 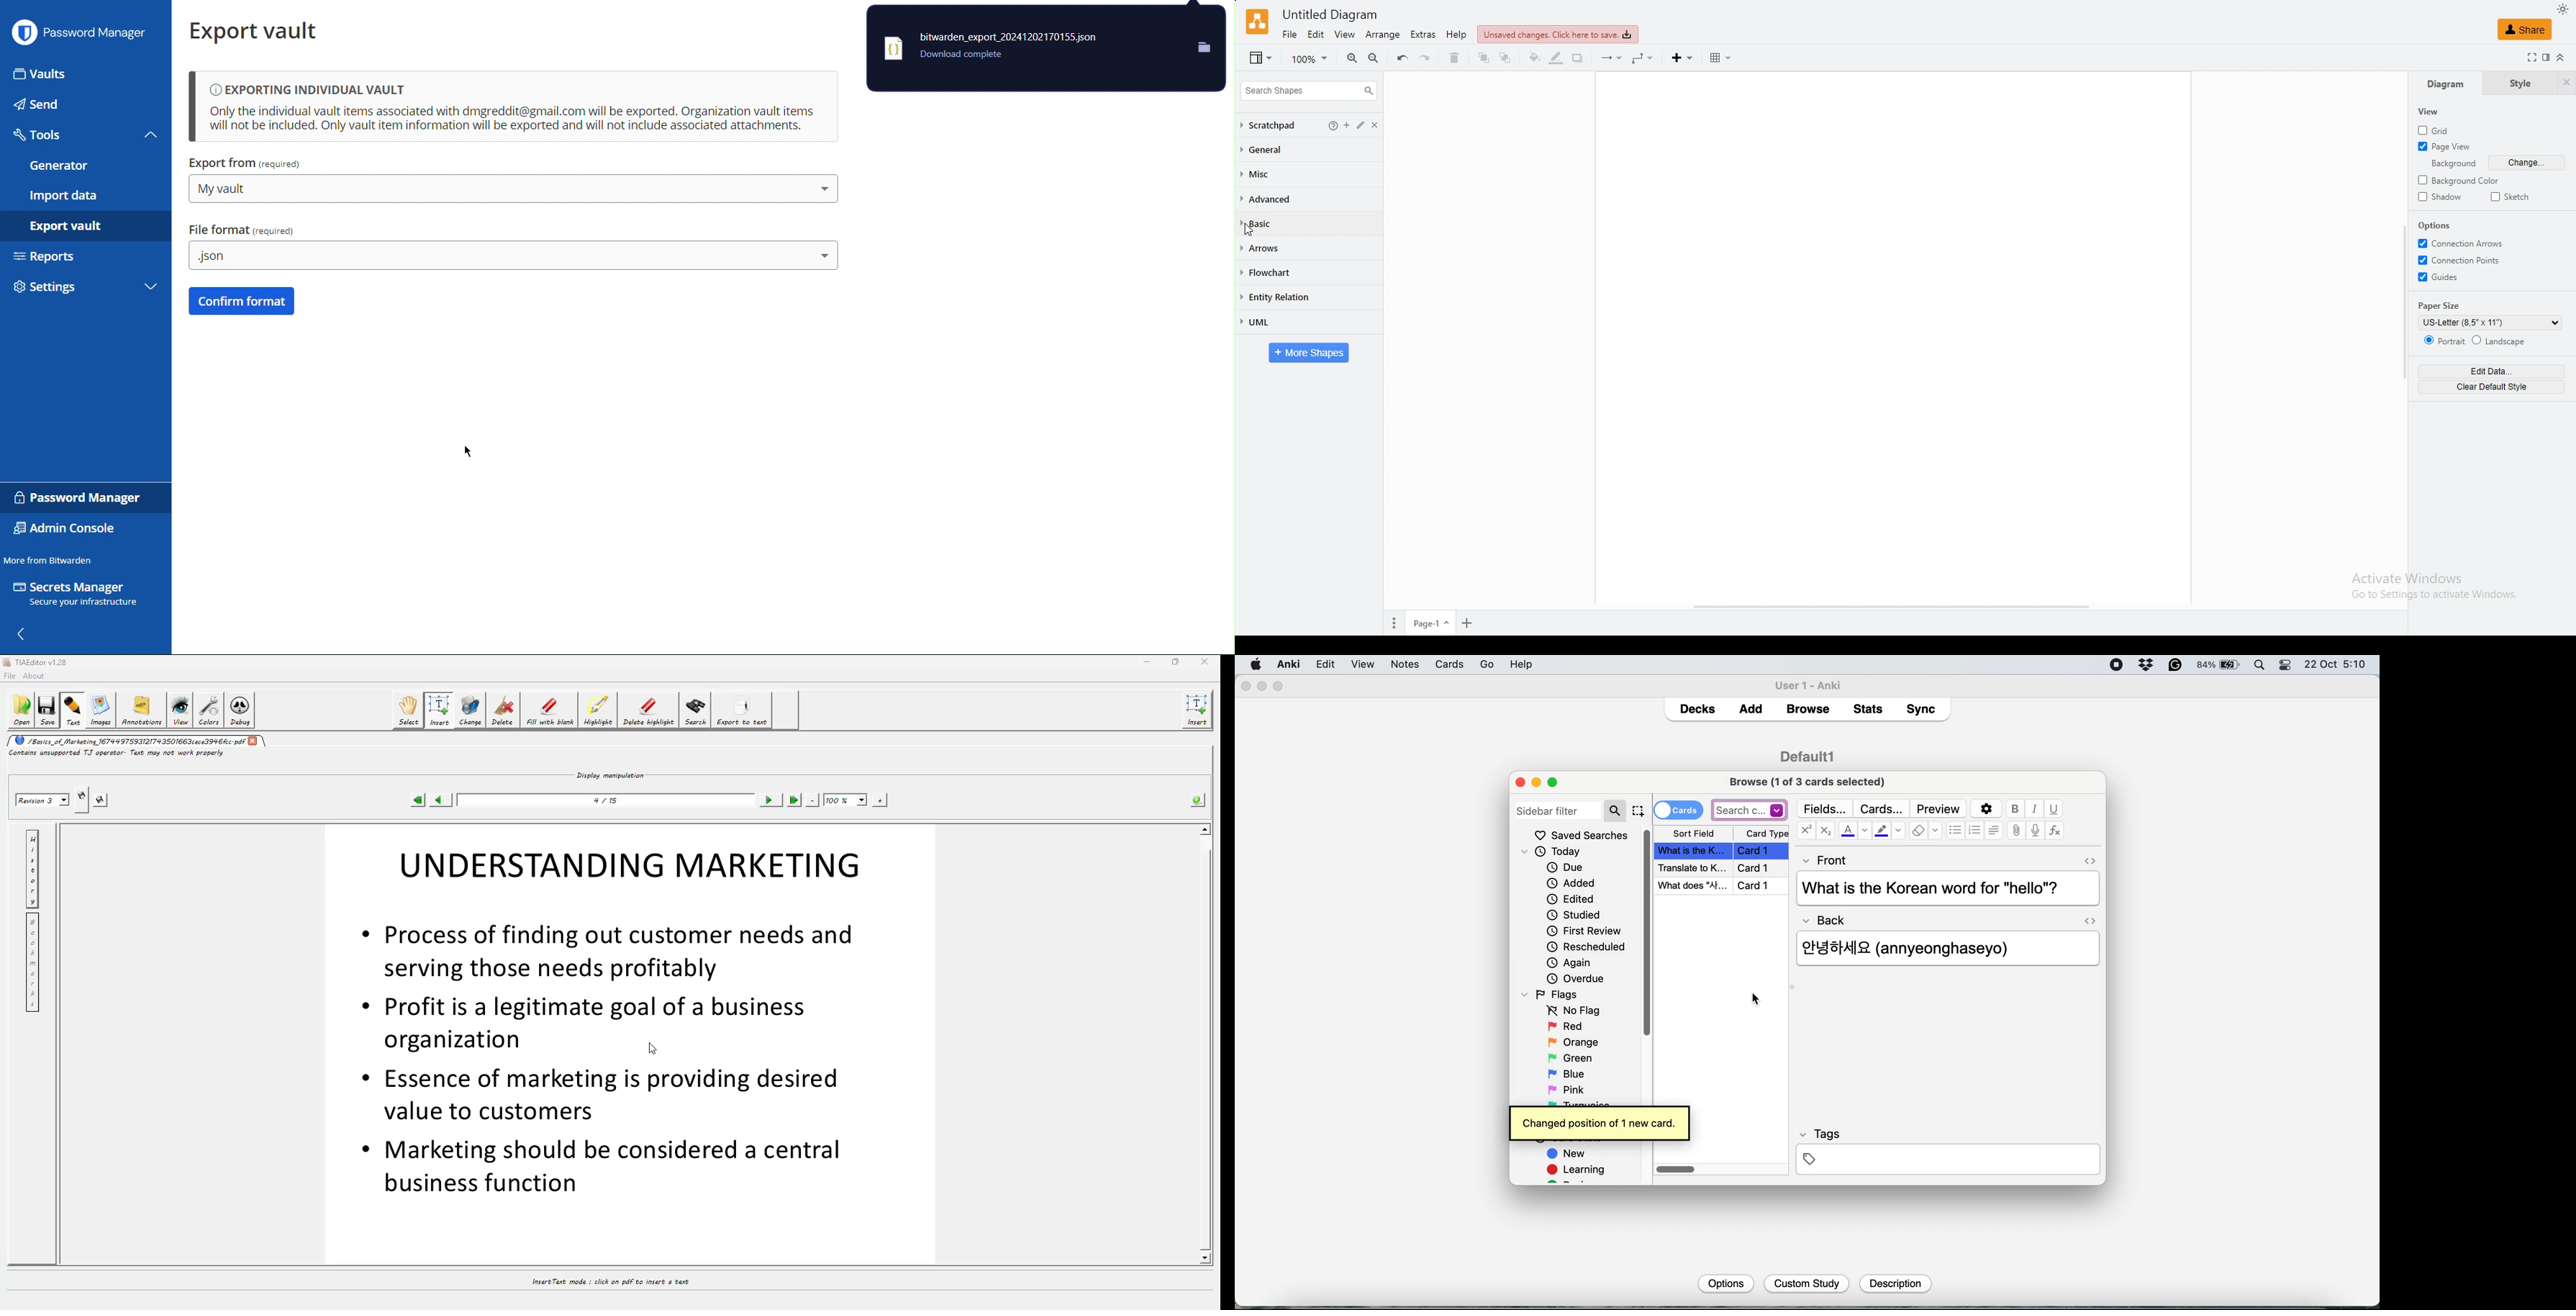 I want to click on Generator, so click(x=84, y=167).